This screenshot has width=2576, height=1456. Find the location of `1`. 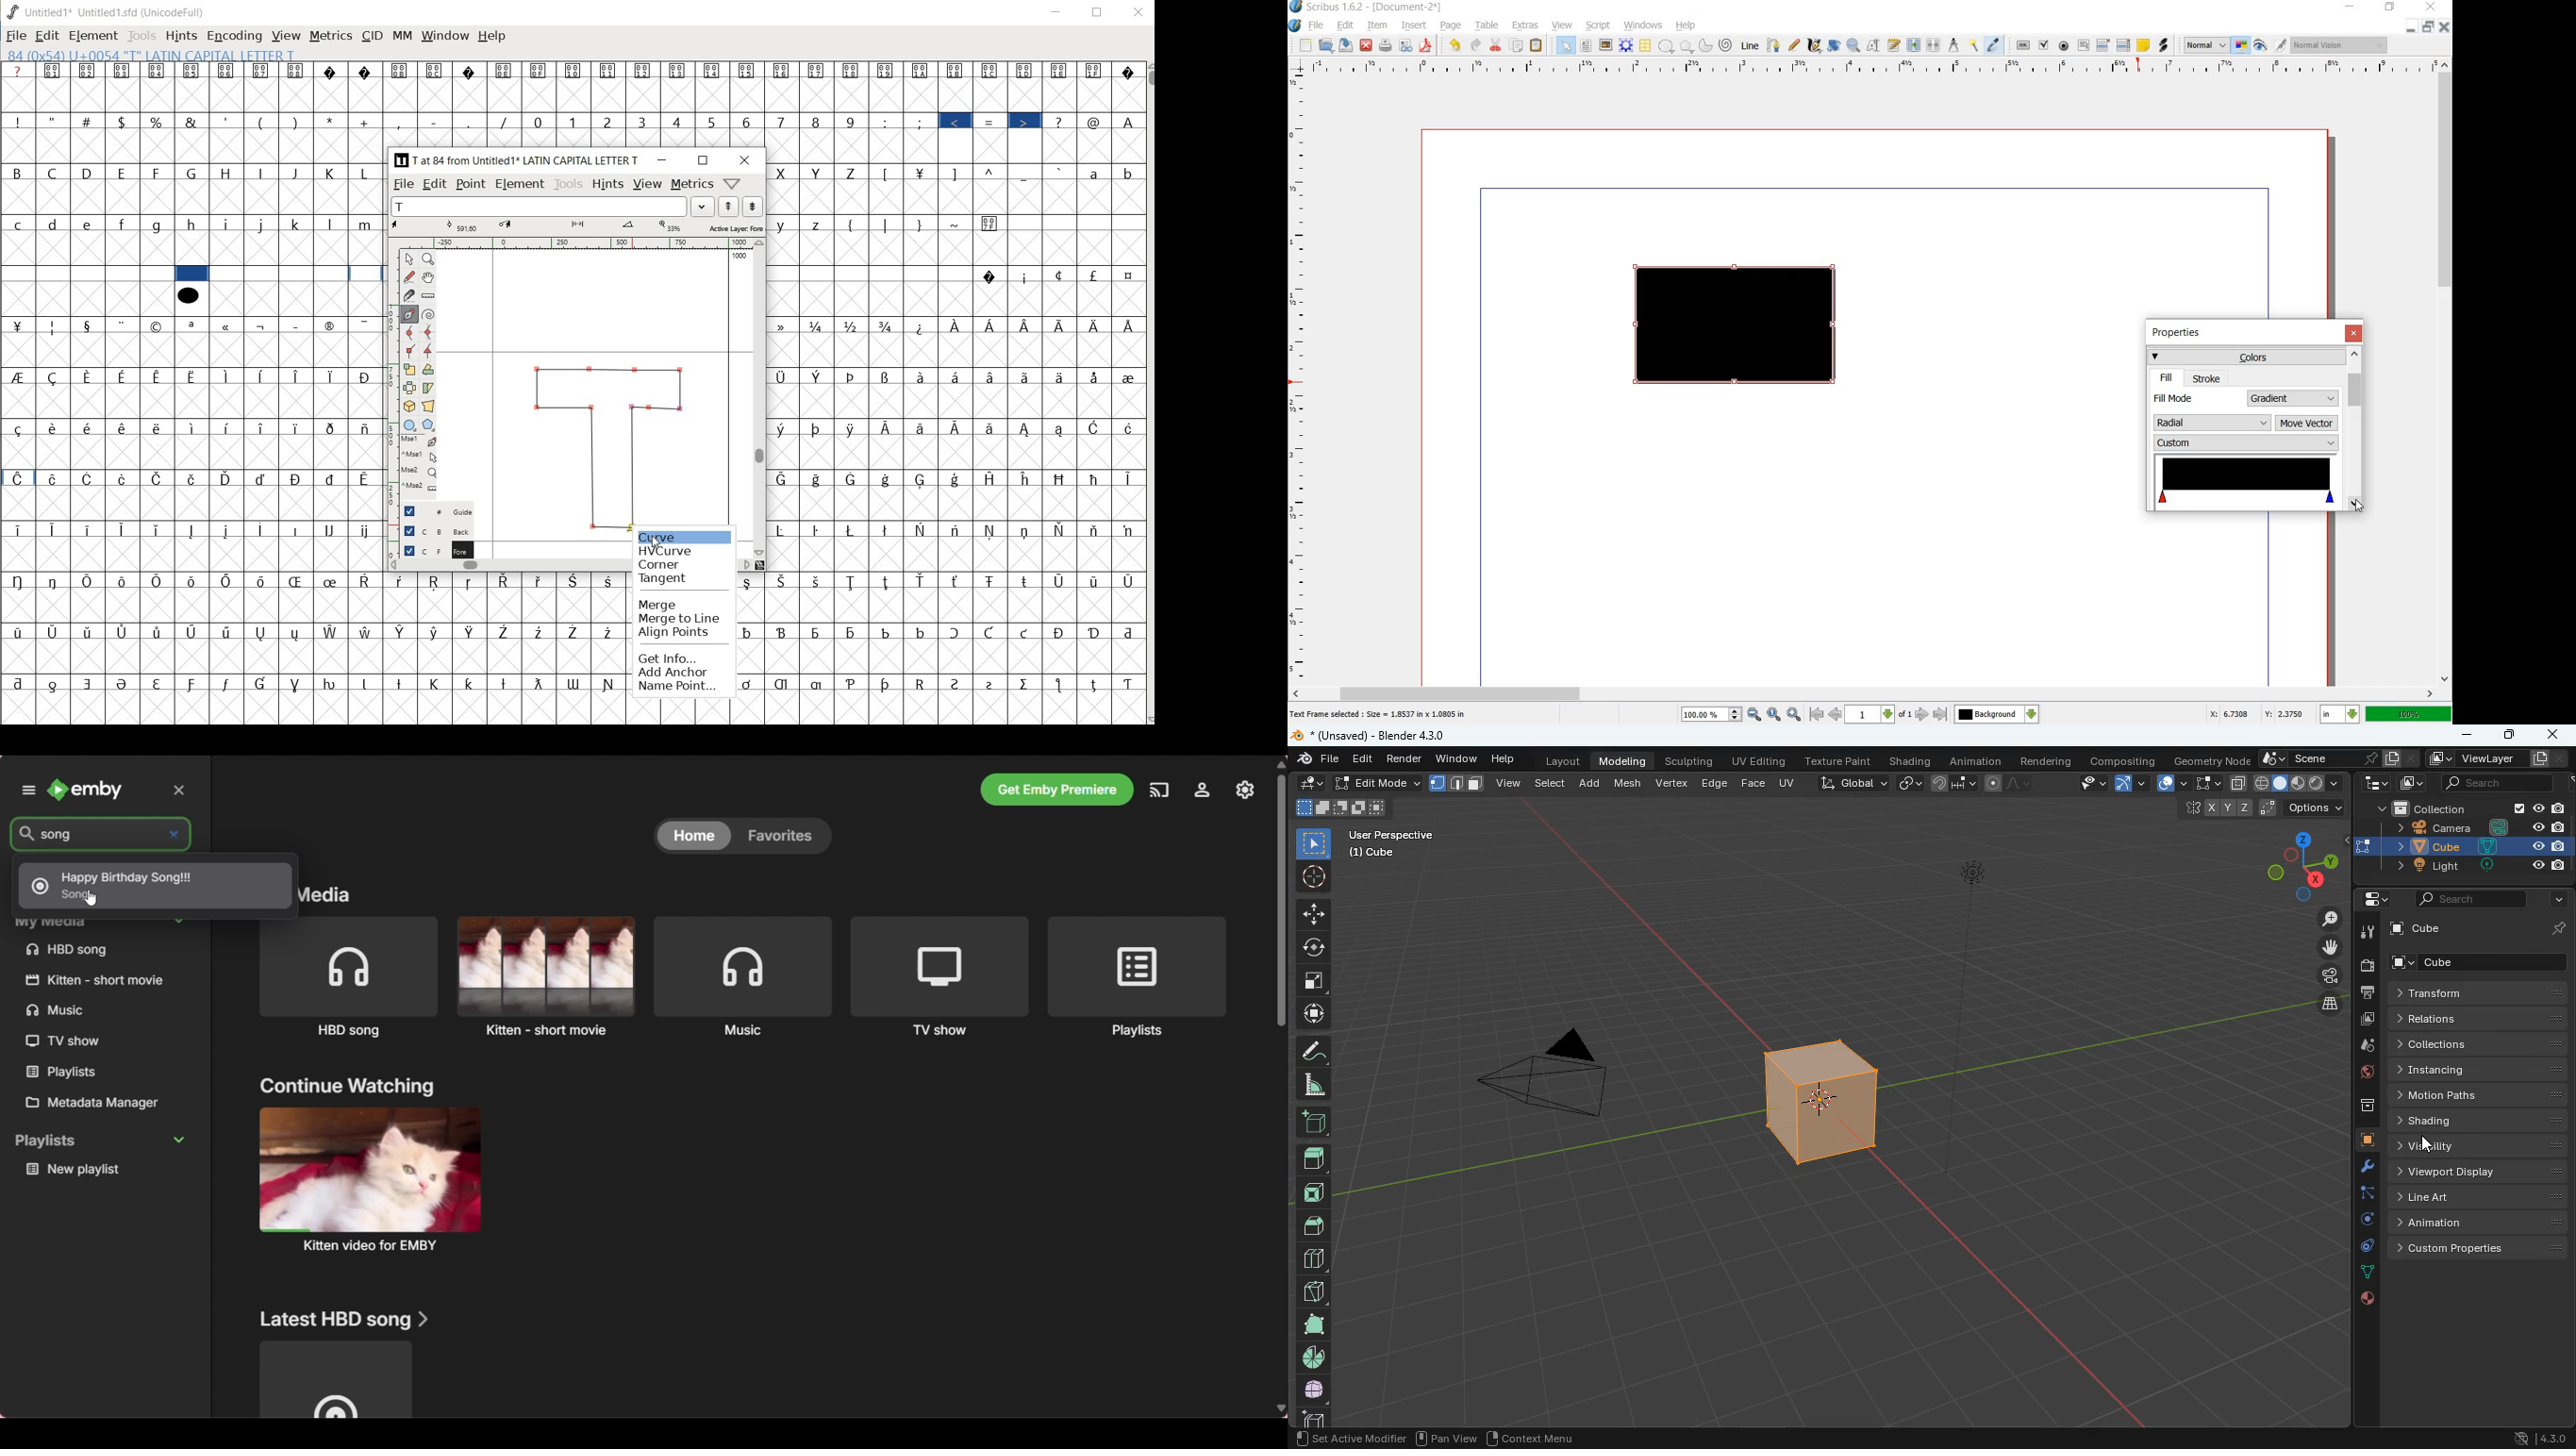

1 is located at coordinates (574, 121).